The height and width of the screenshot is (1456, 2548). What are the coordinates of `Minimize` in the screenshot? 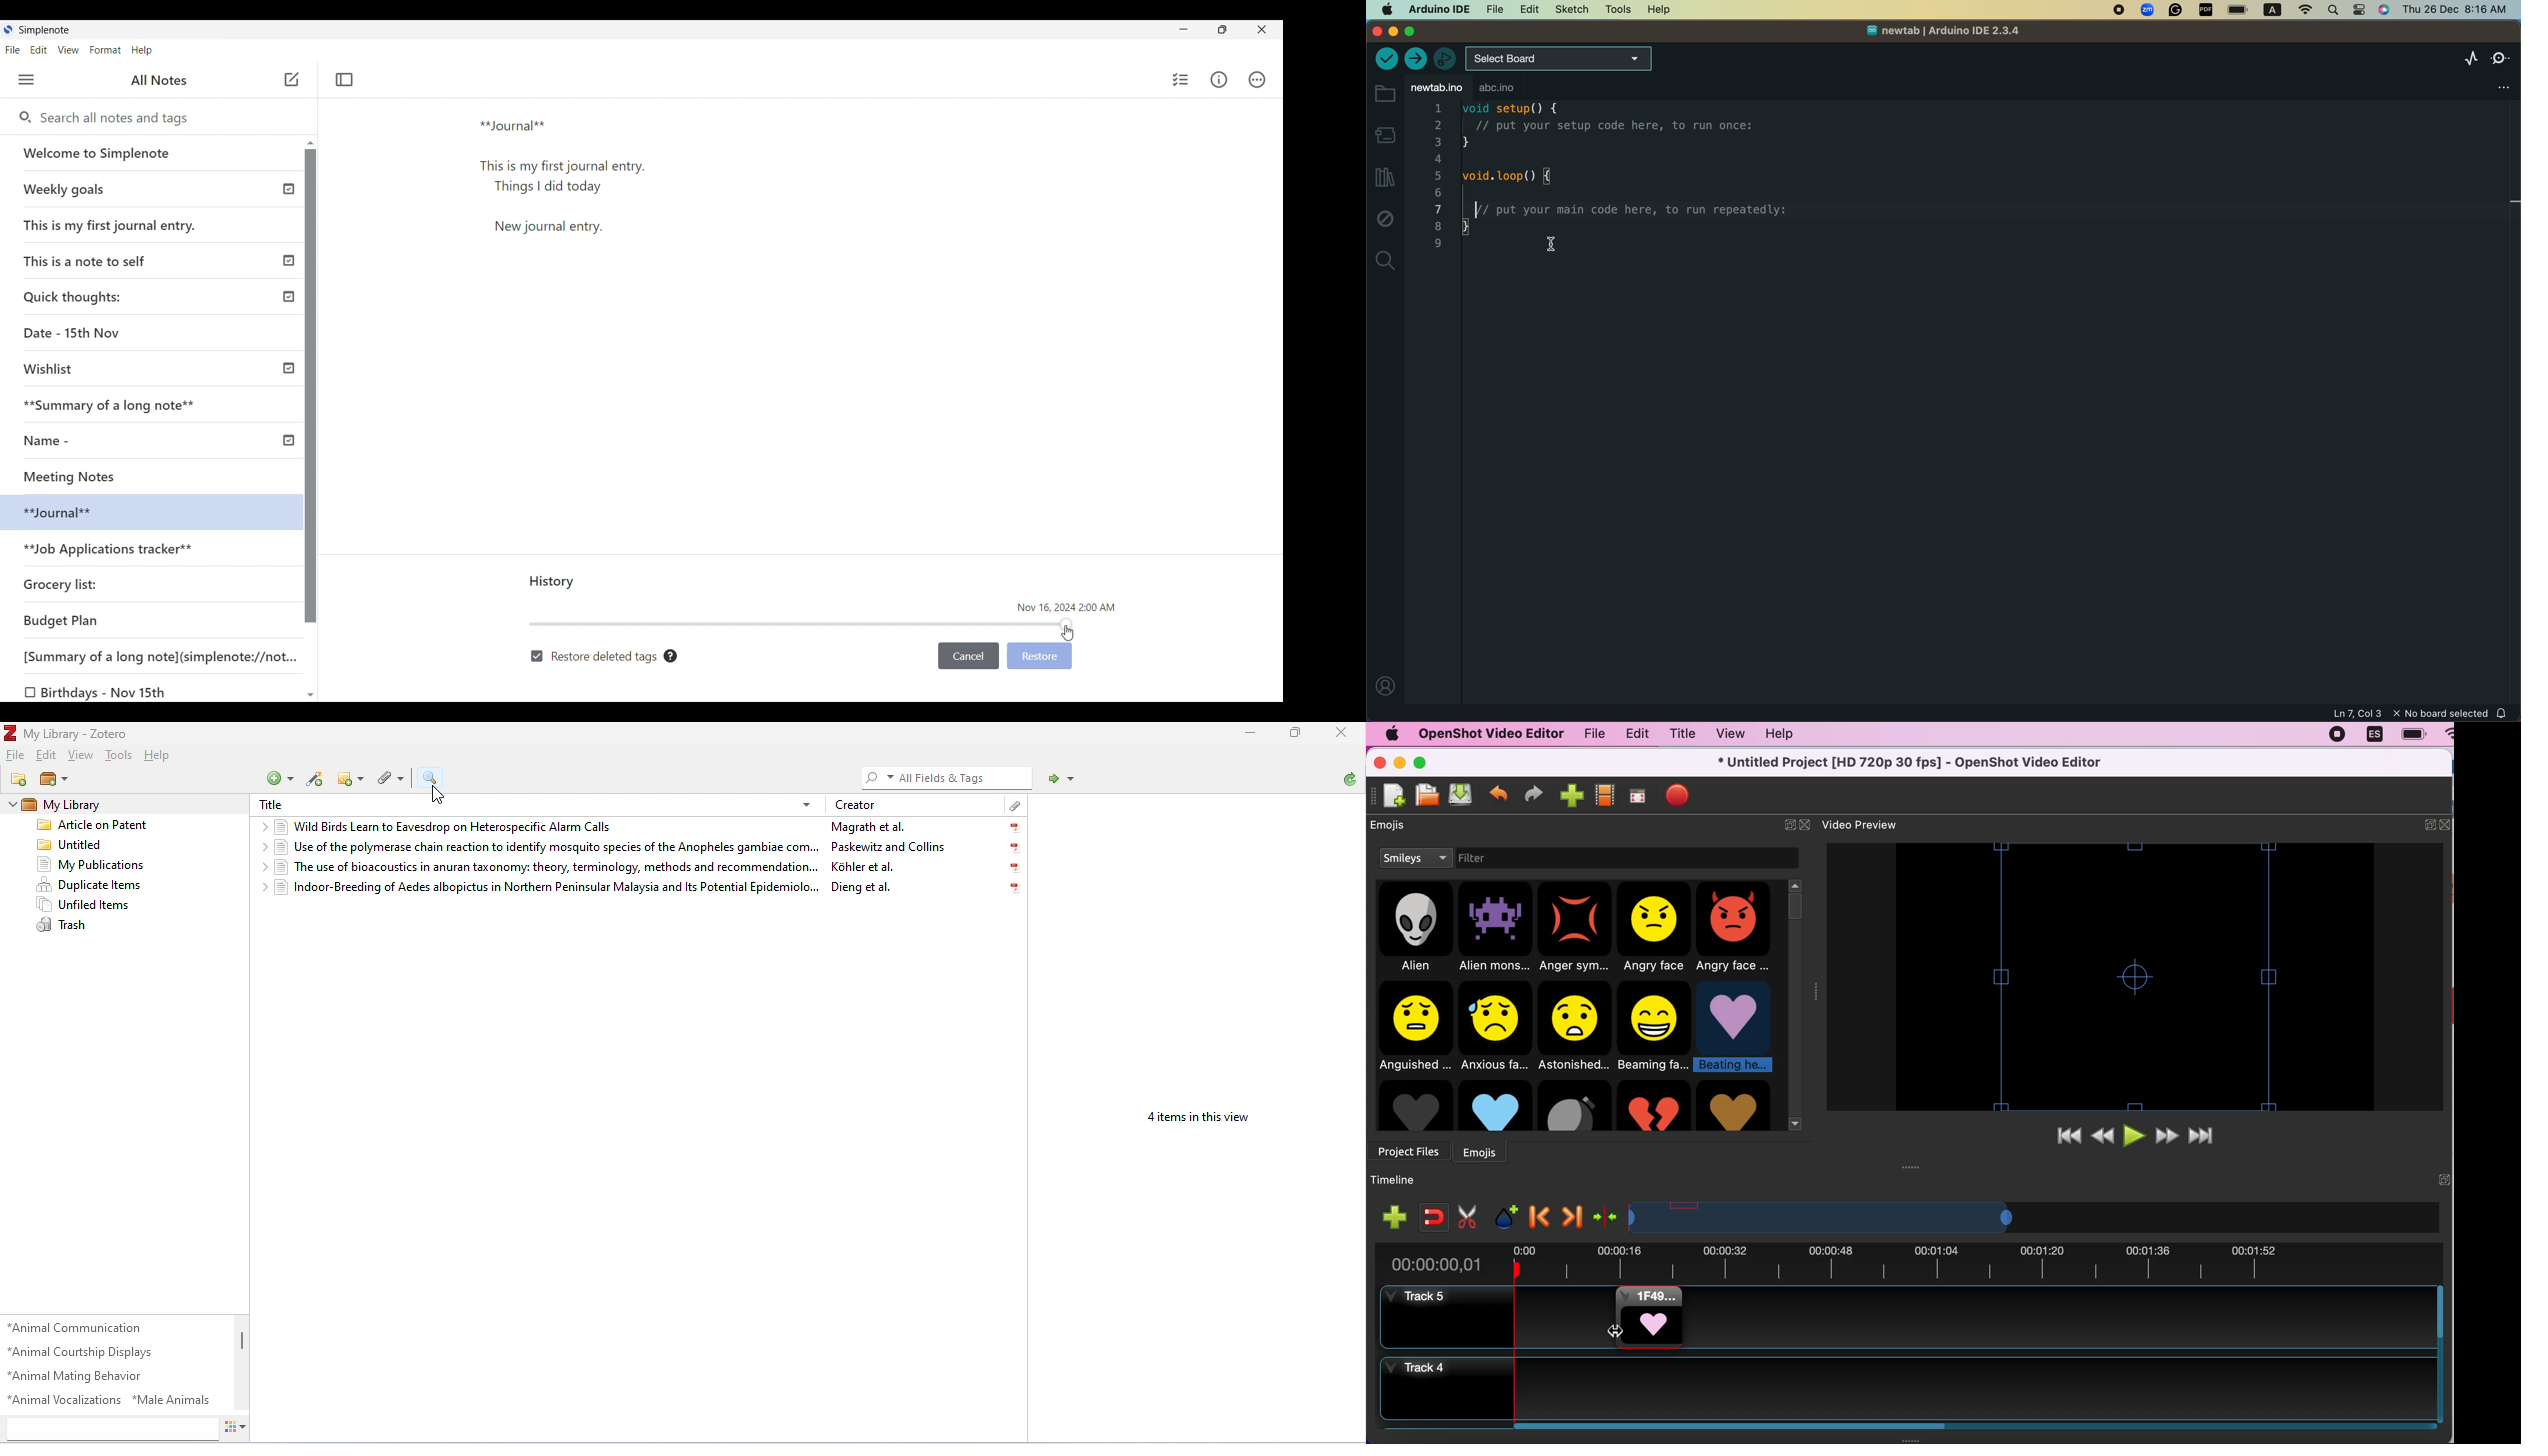 It's located at (1184, 29).